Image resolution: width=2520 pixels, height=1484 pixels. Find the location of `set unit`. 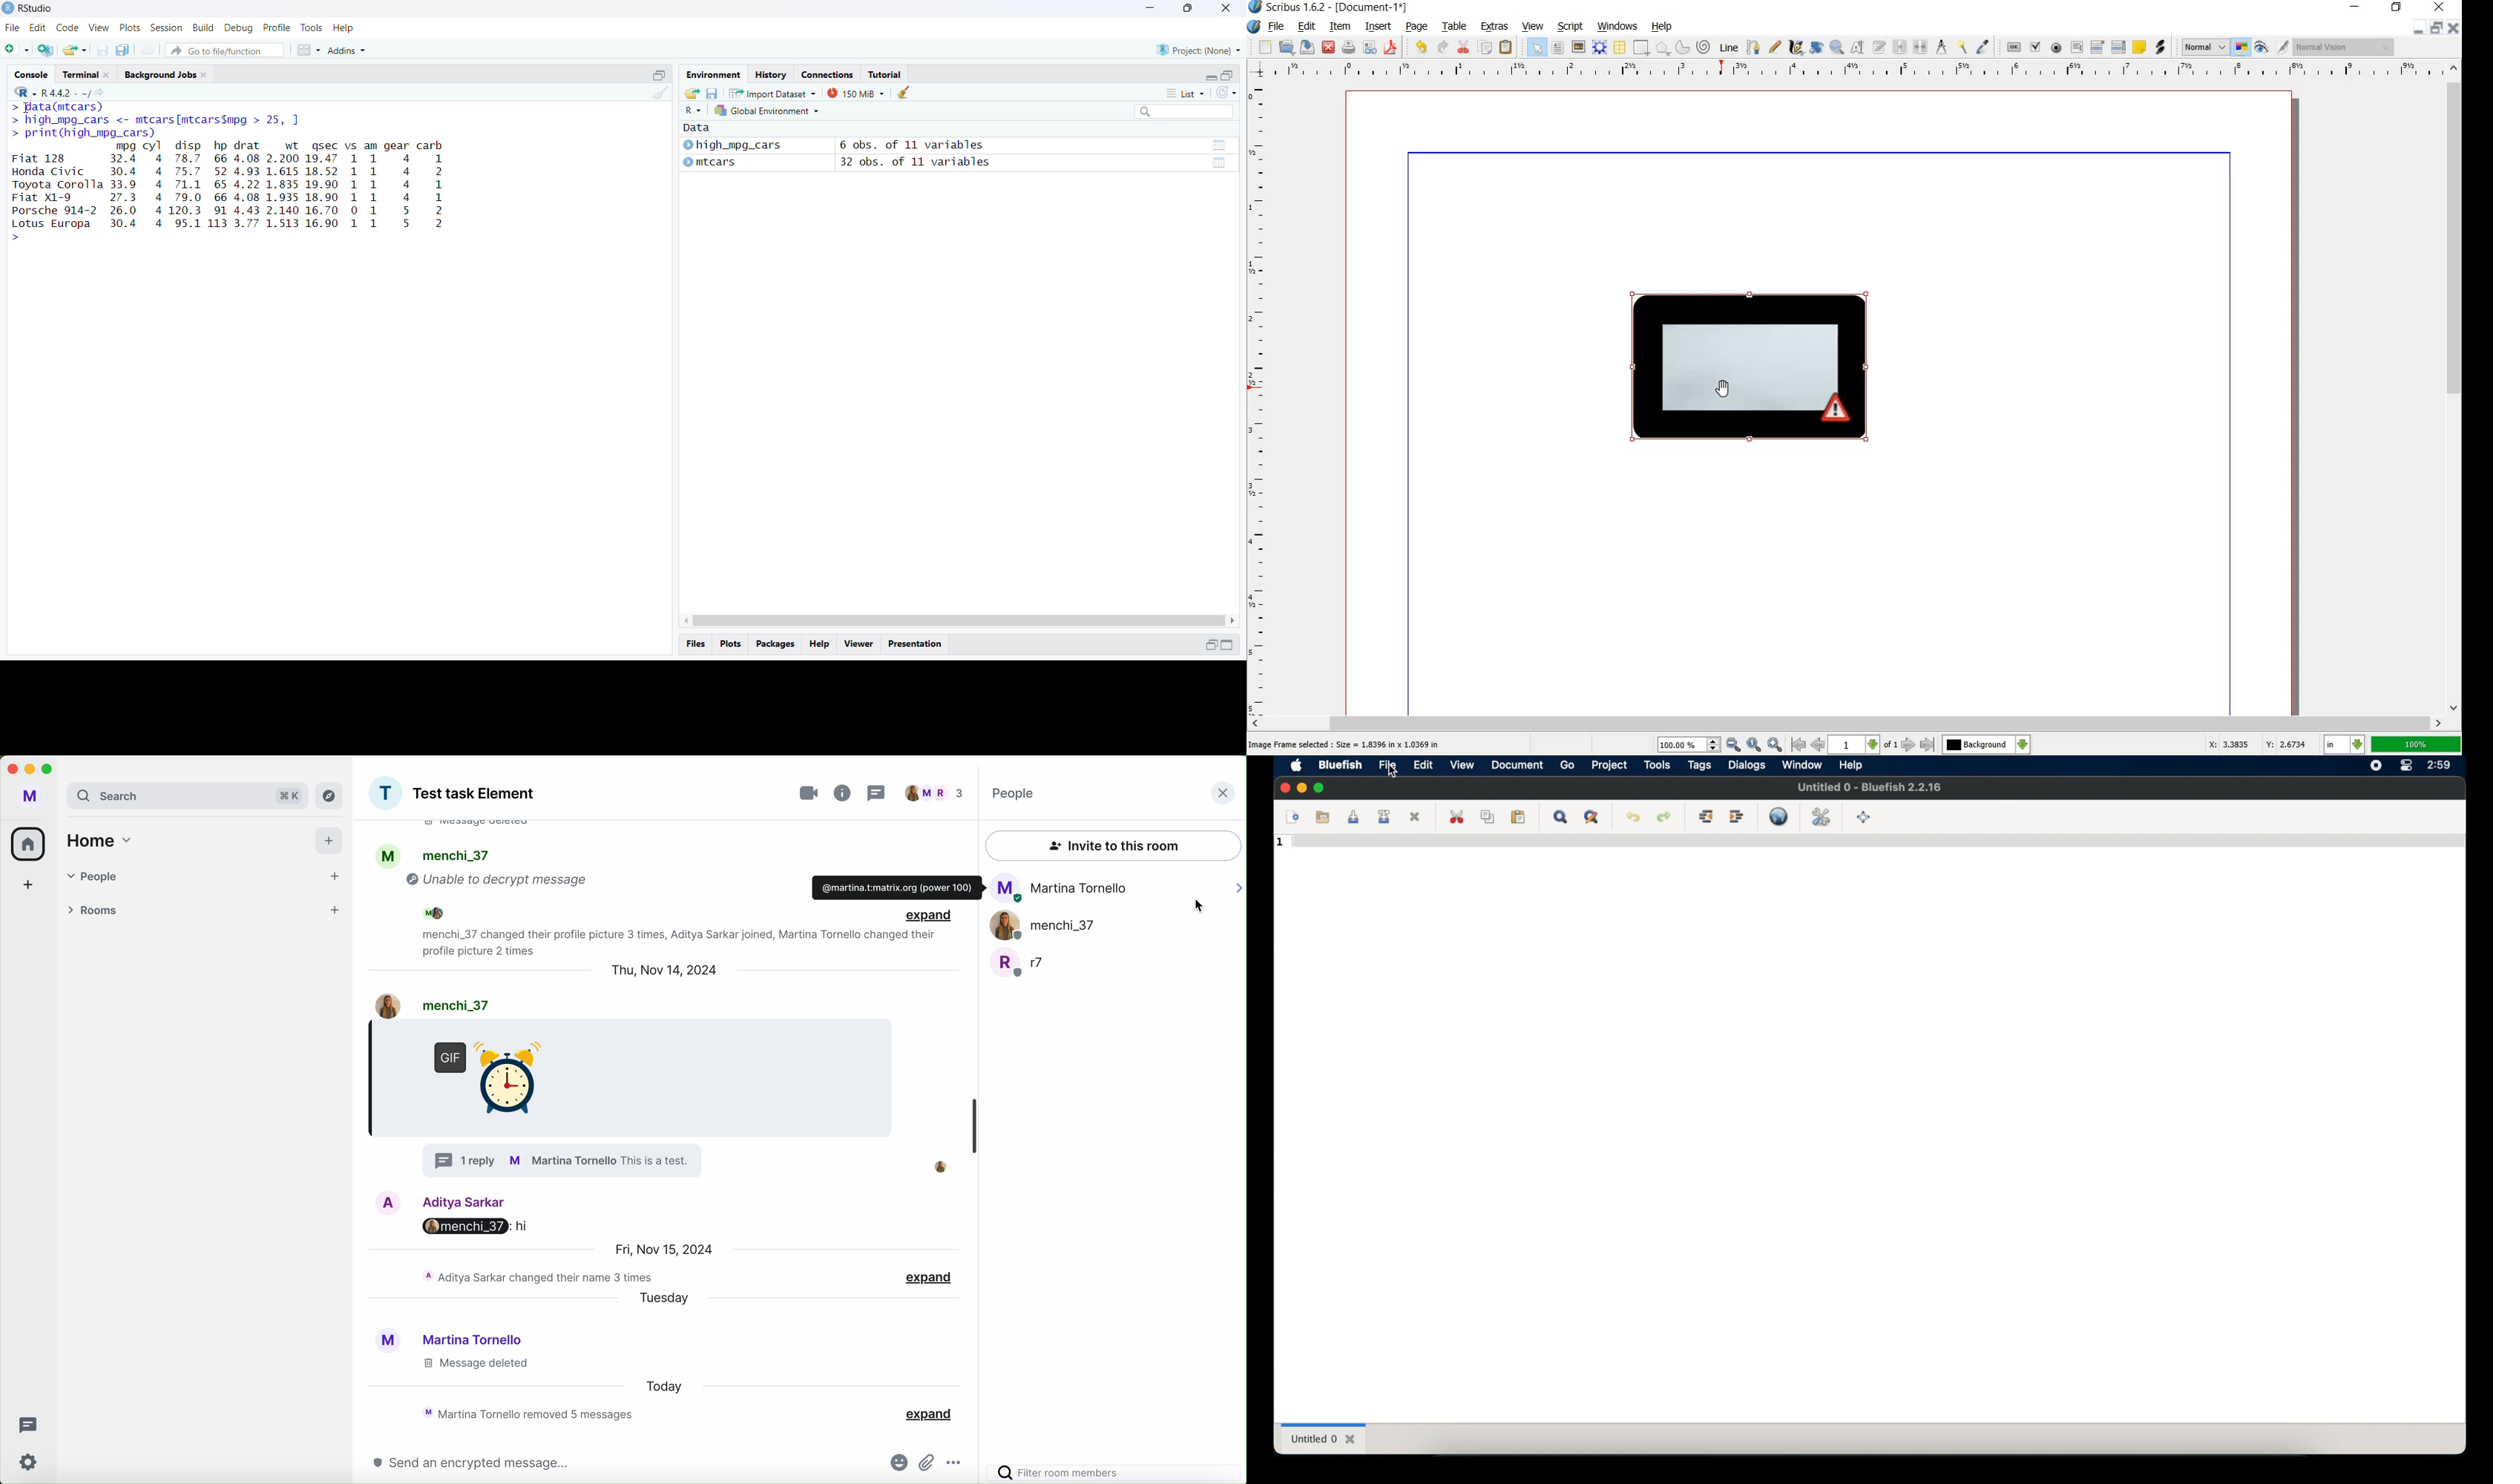

set unit is located at coordinates (2343, 745).